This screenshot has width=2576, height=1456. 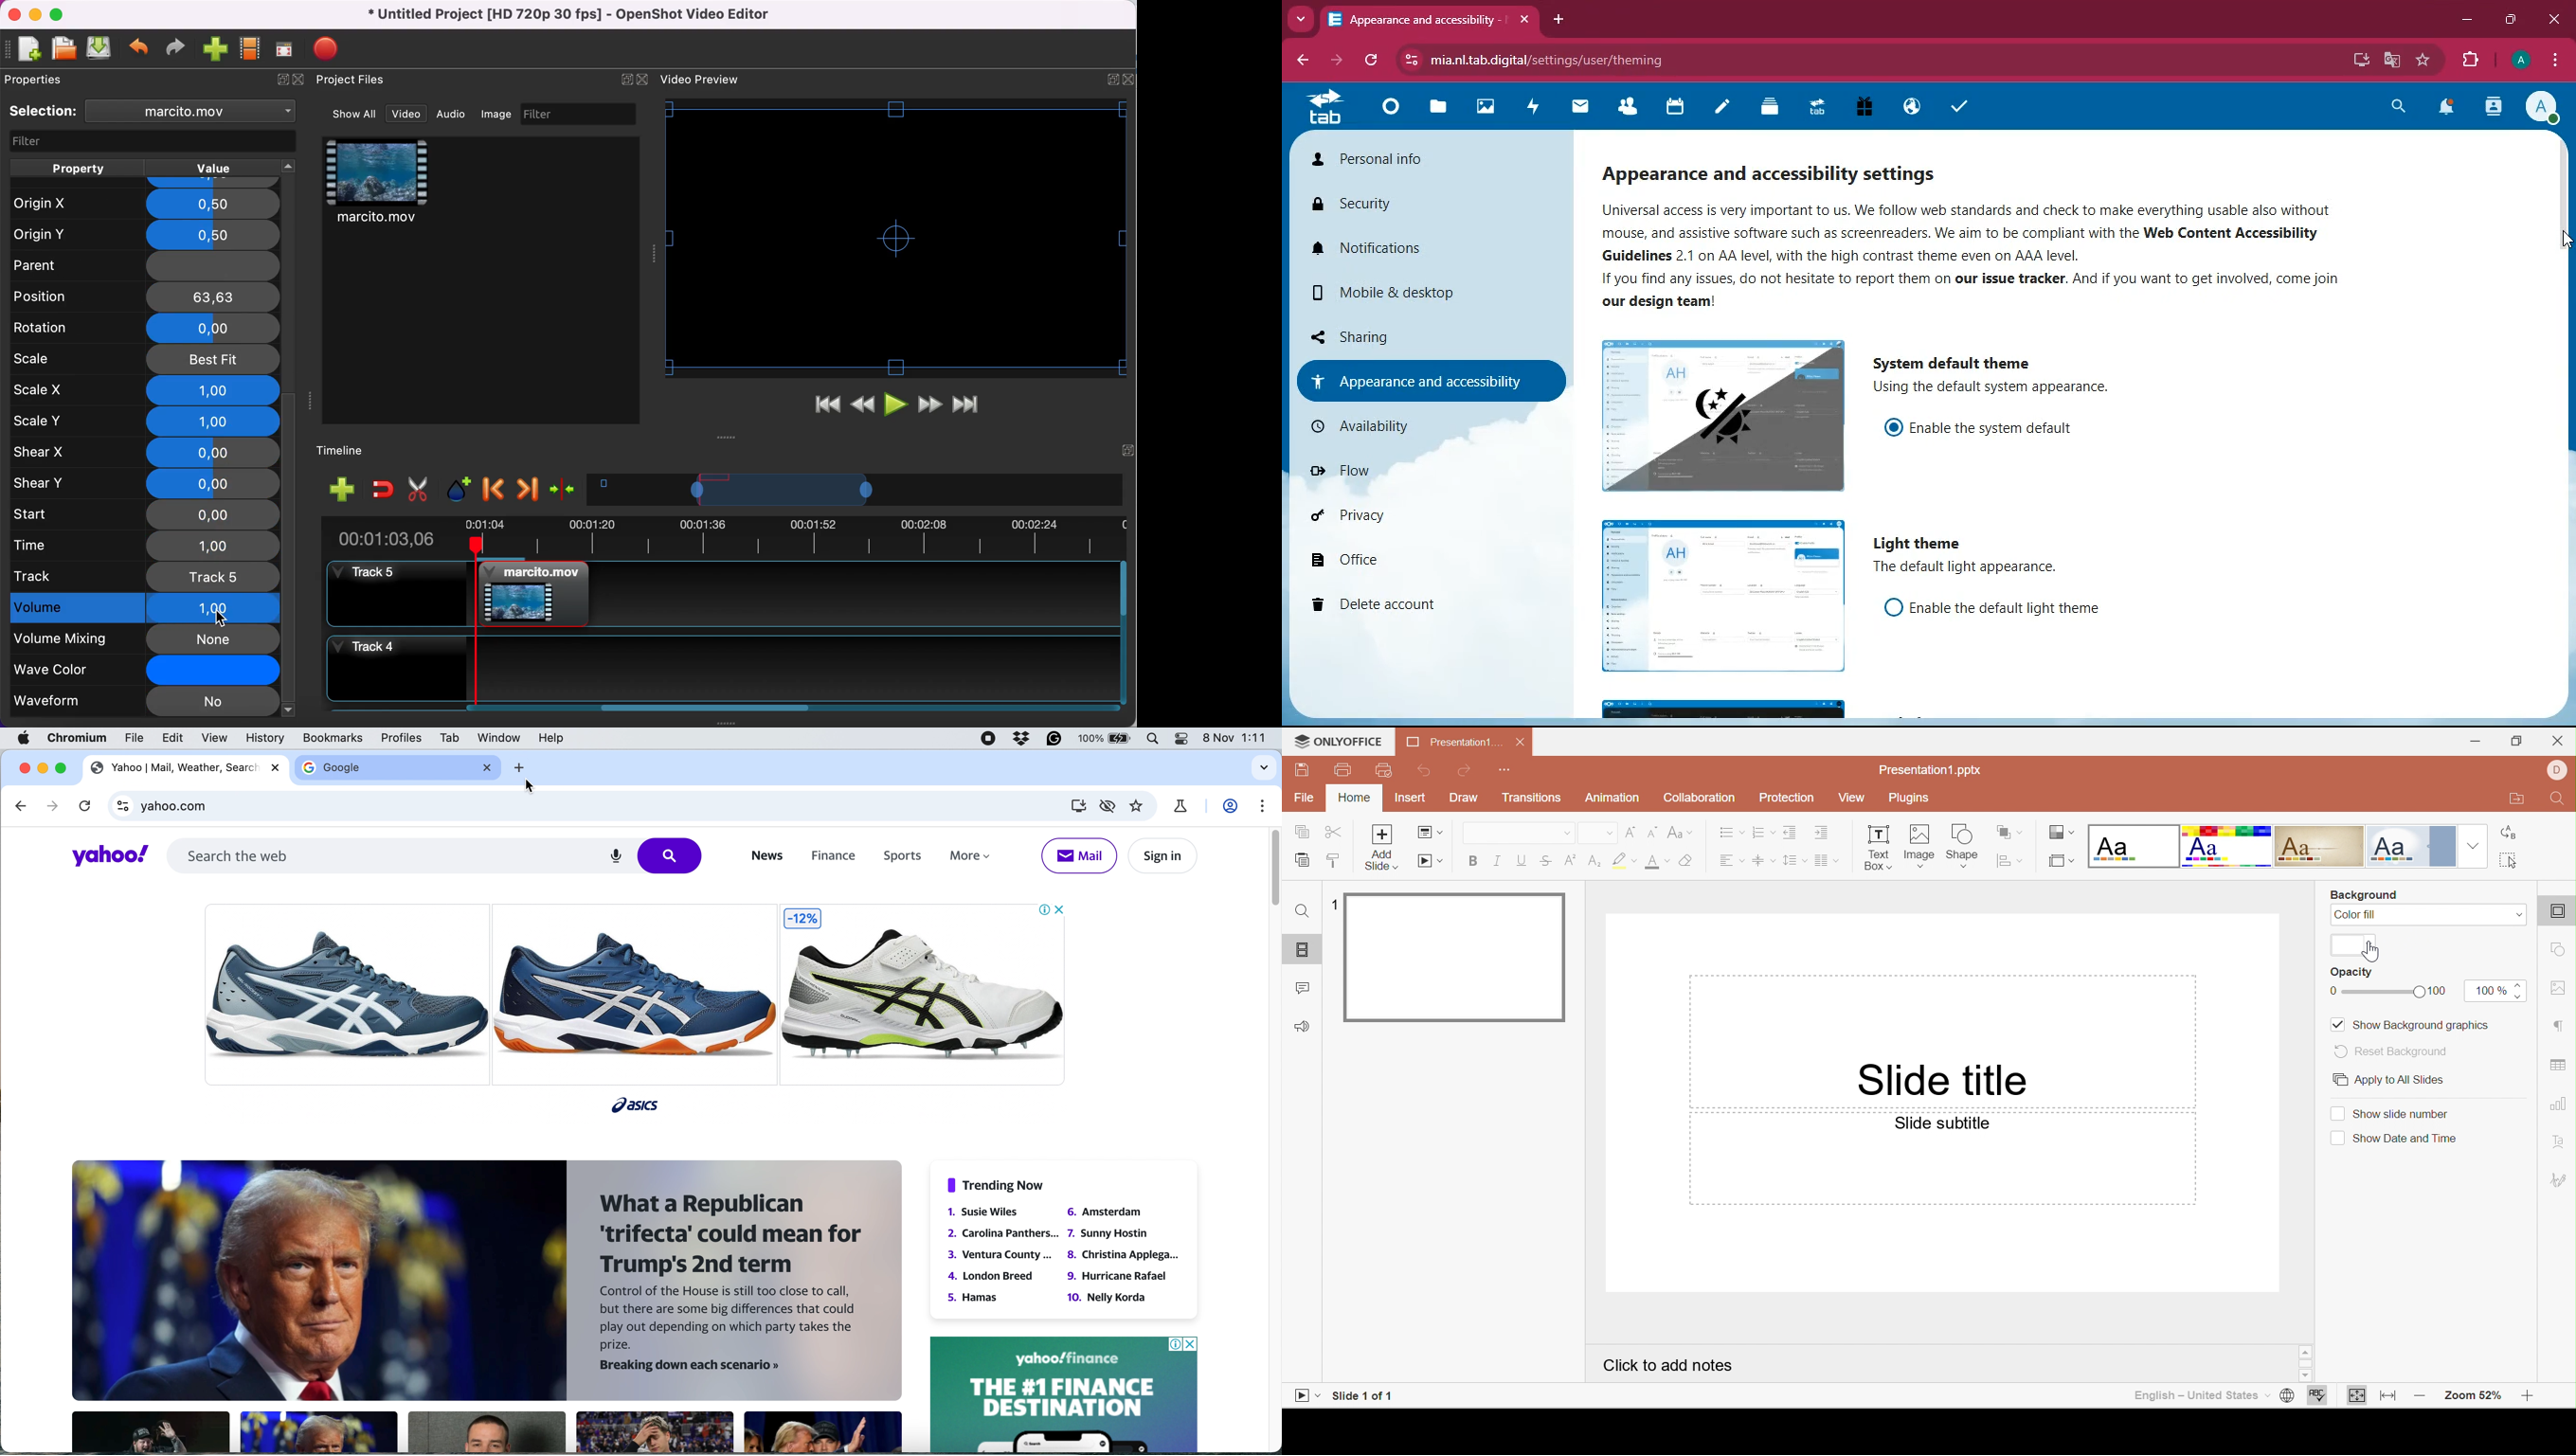 What do you see at coordinates (2558, 741) in the screenshot?
I see `Close` at bounding box center [2558, 741].